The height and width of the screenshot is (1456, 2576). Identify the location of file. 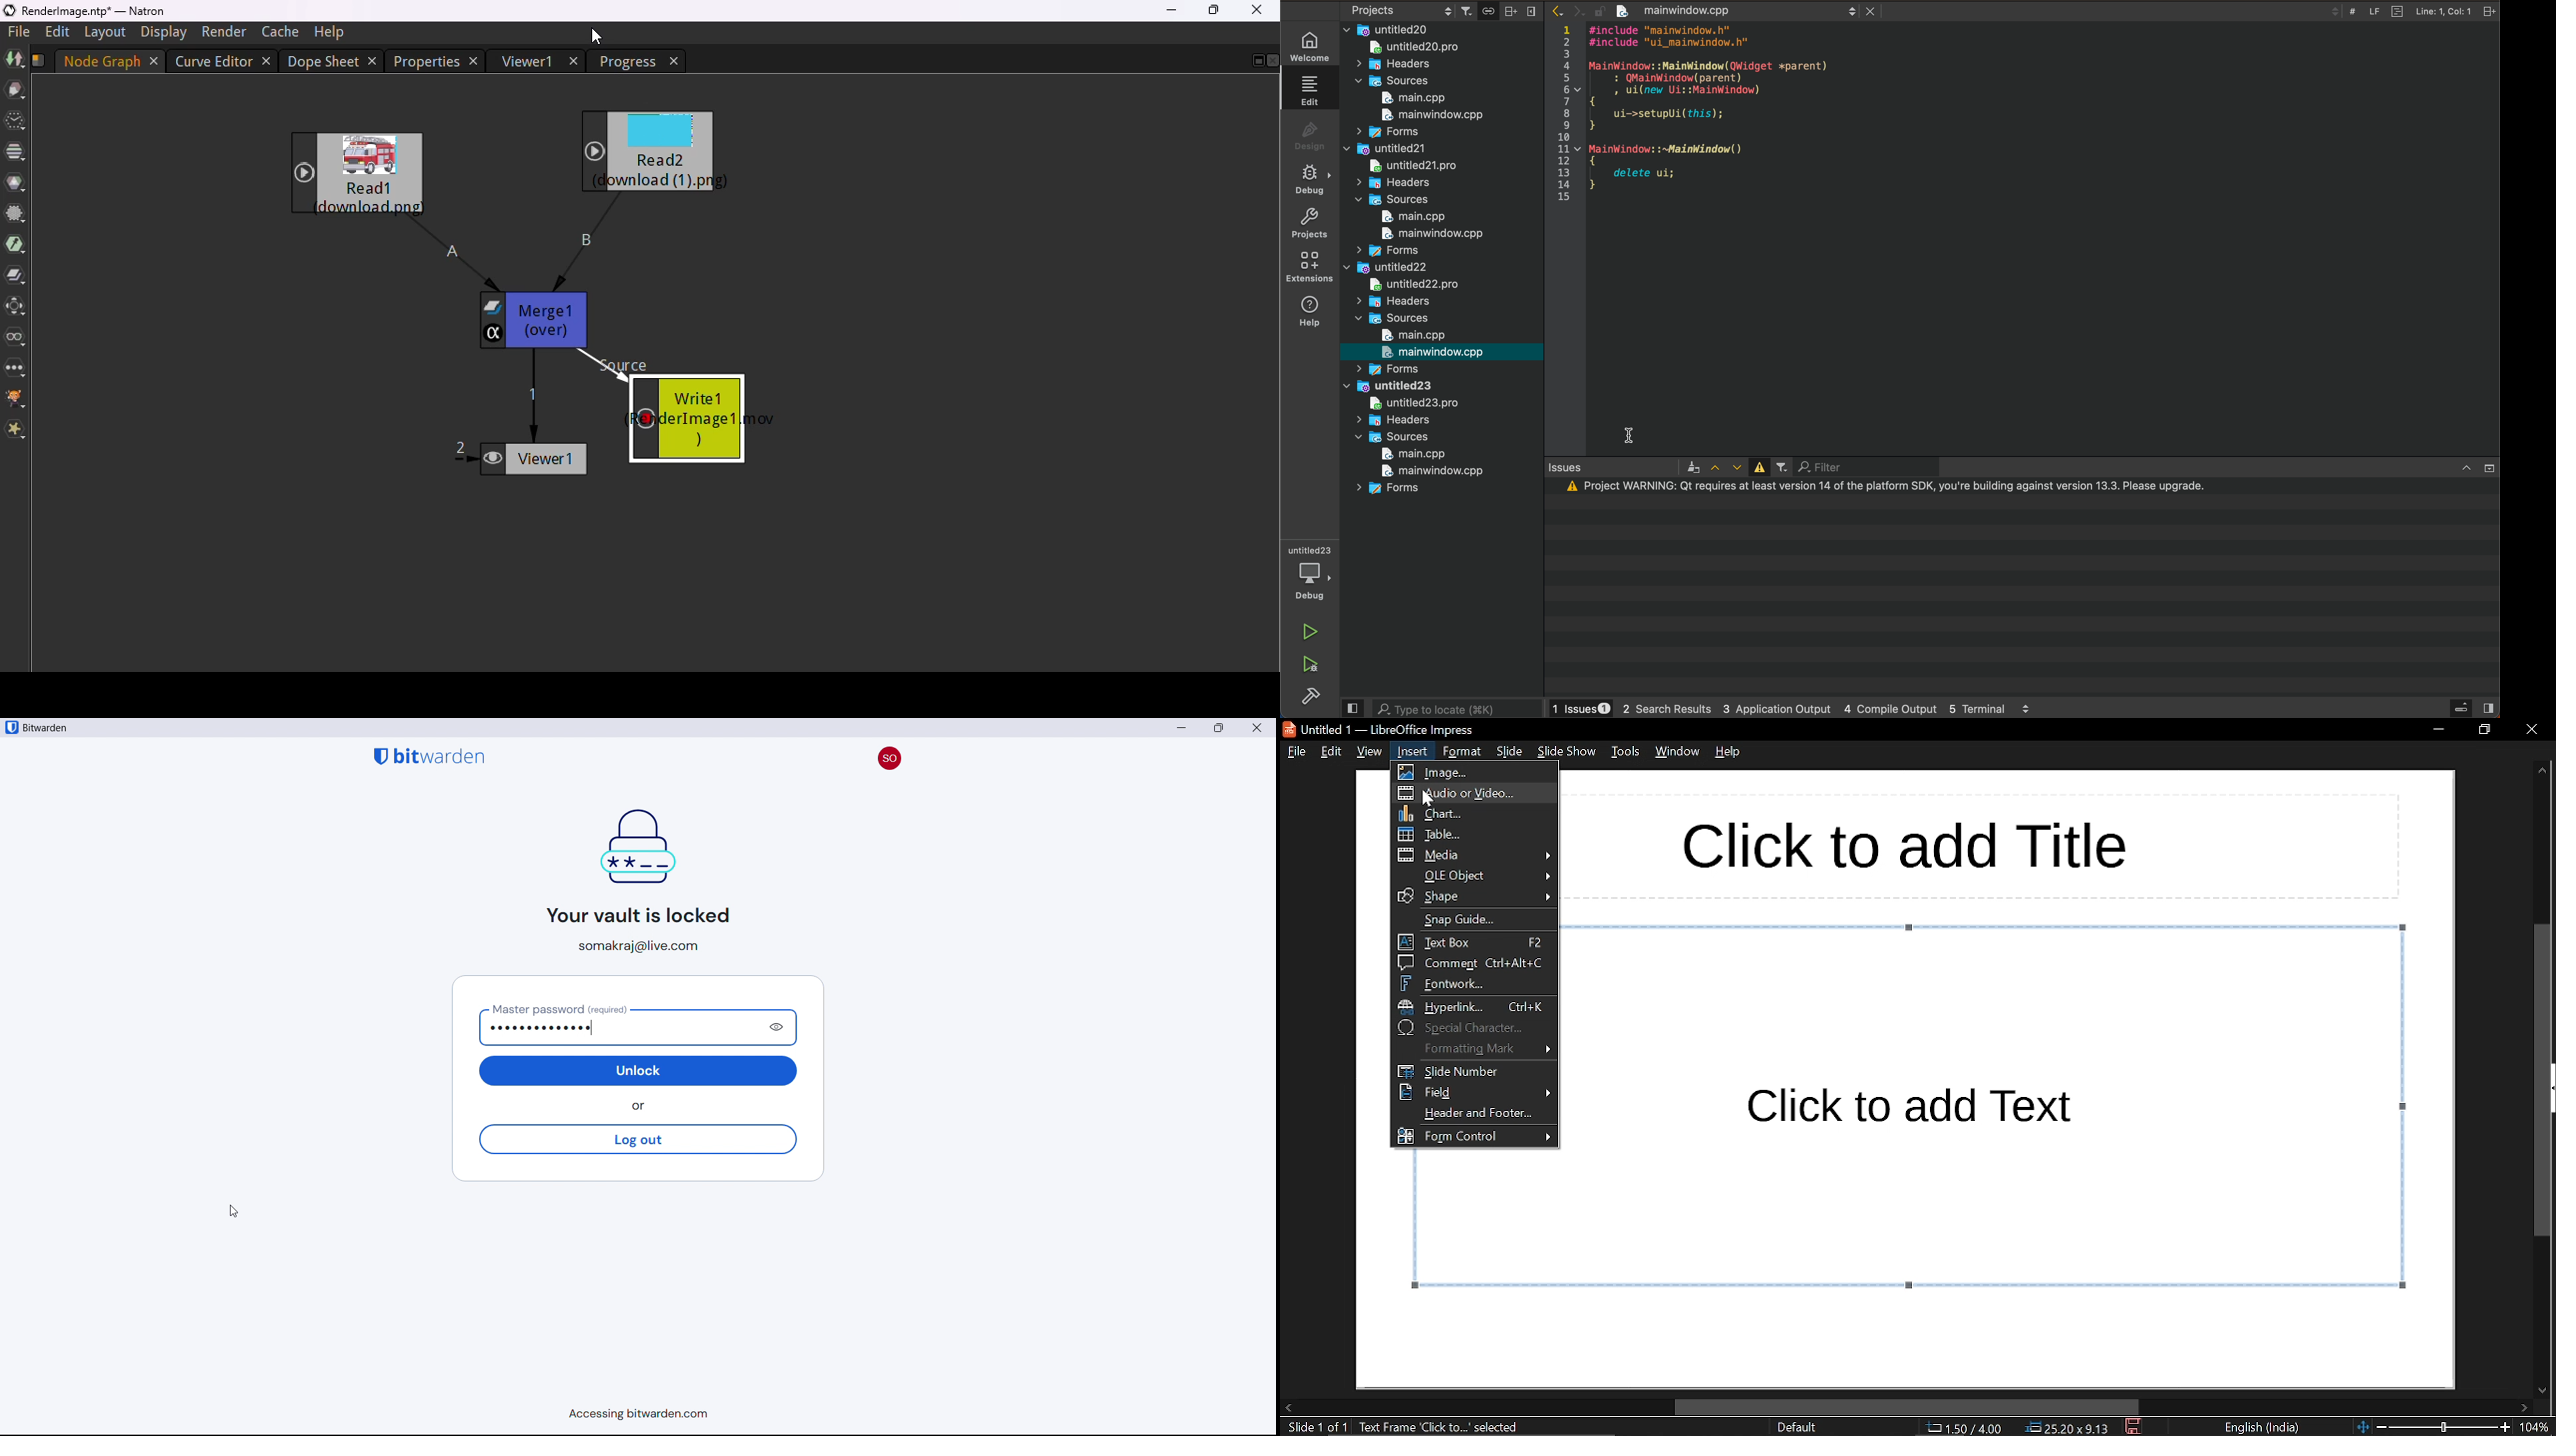
(1295, 752).